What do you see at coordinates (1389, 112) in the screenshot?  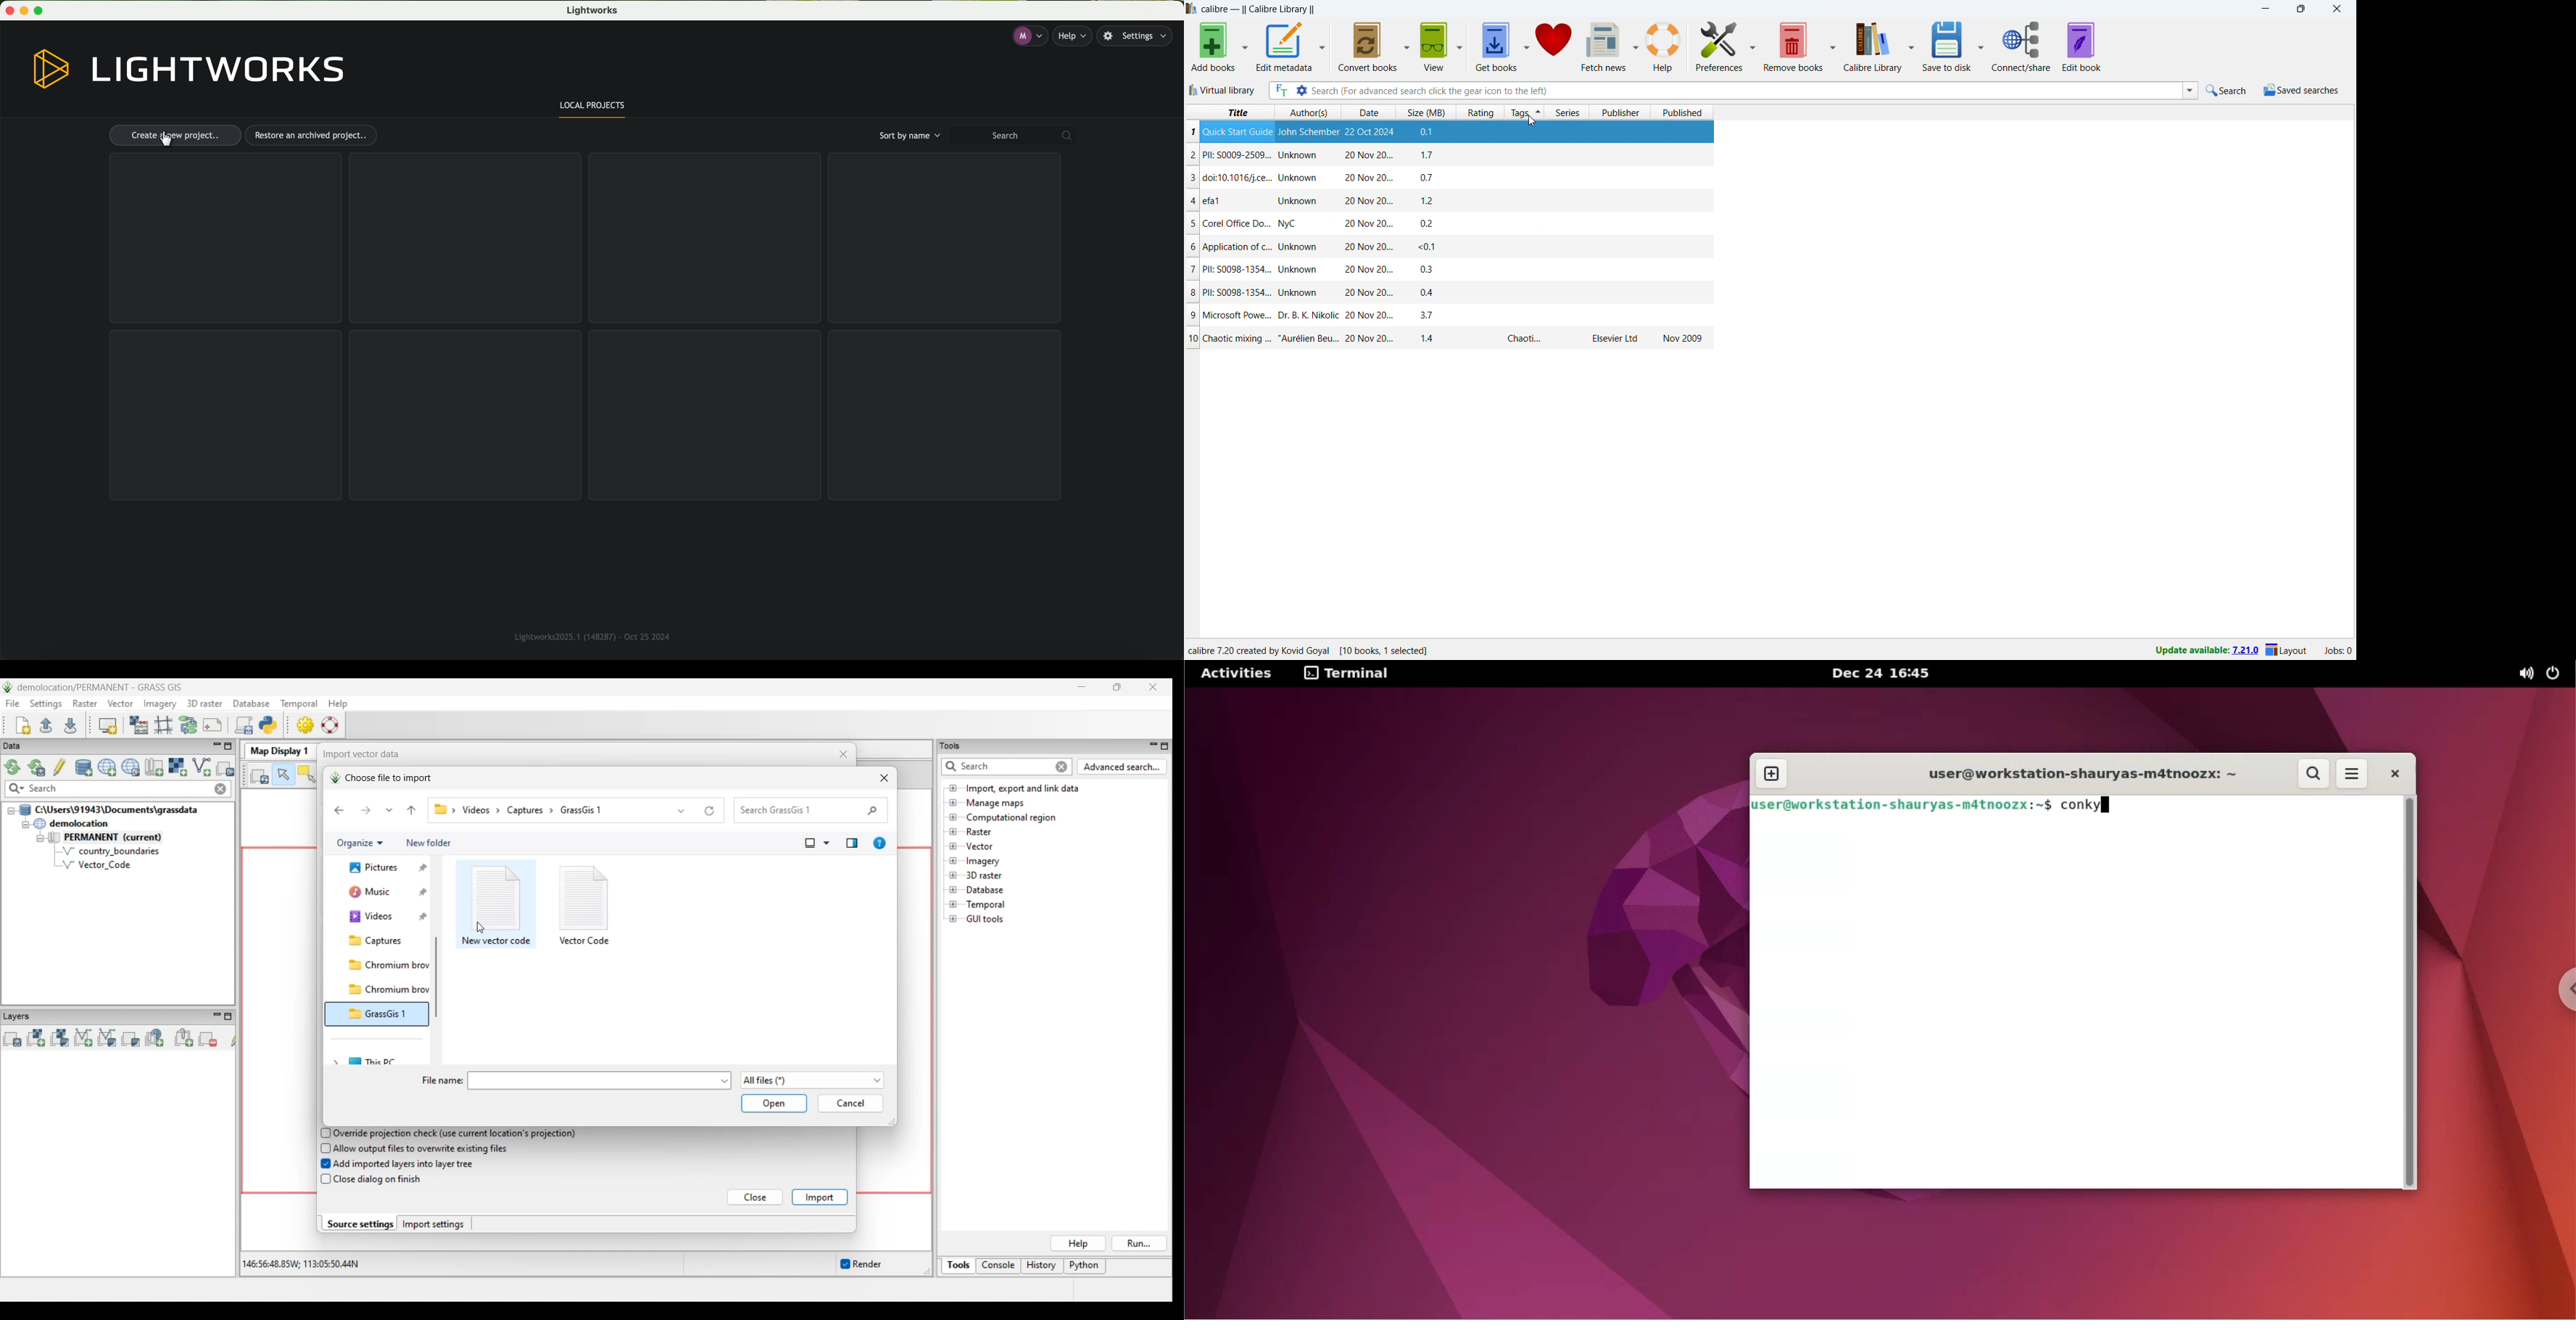 I see `select sorting order` at bounding box center [1389, 112].